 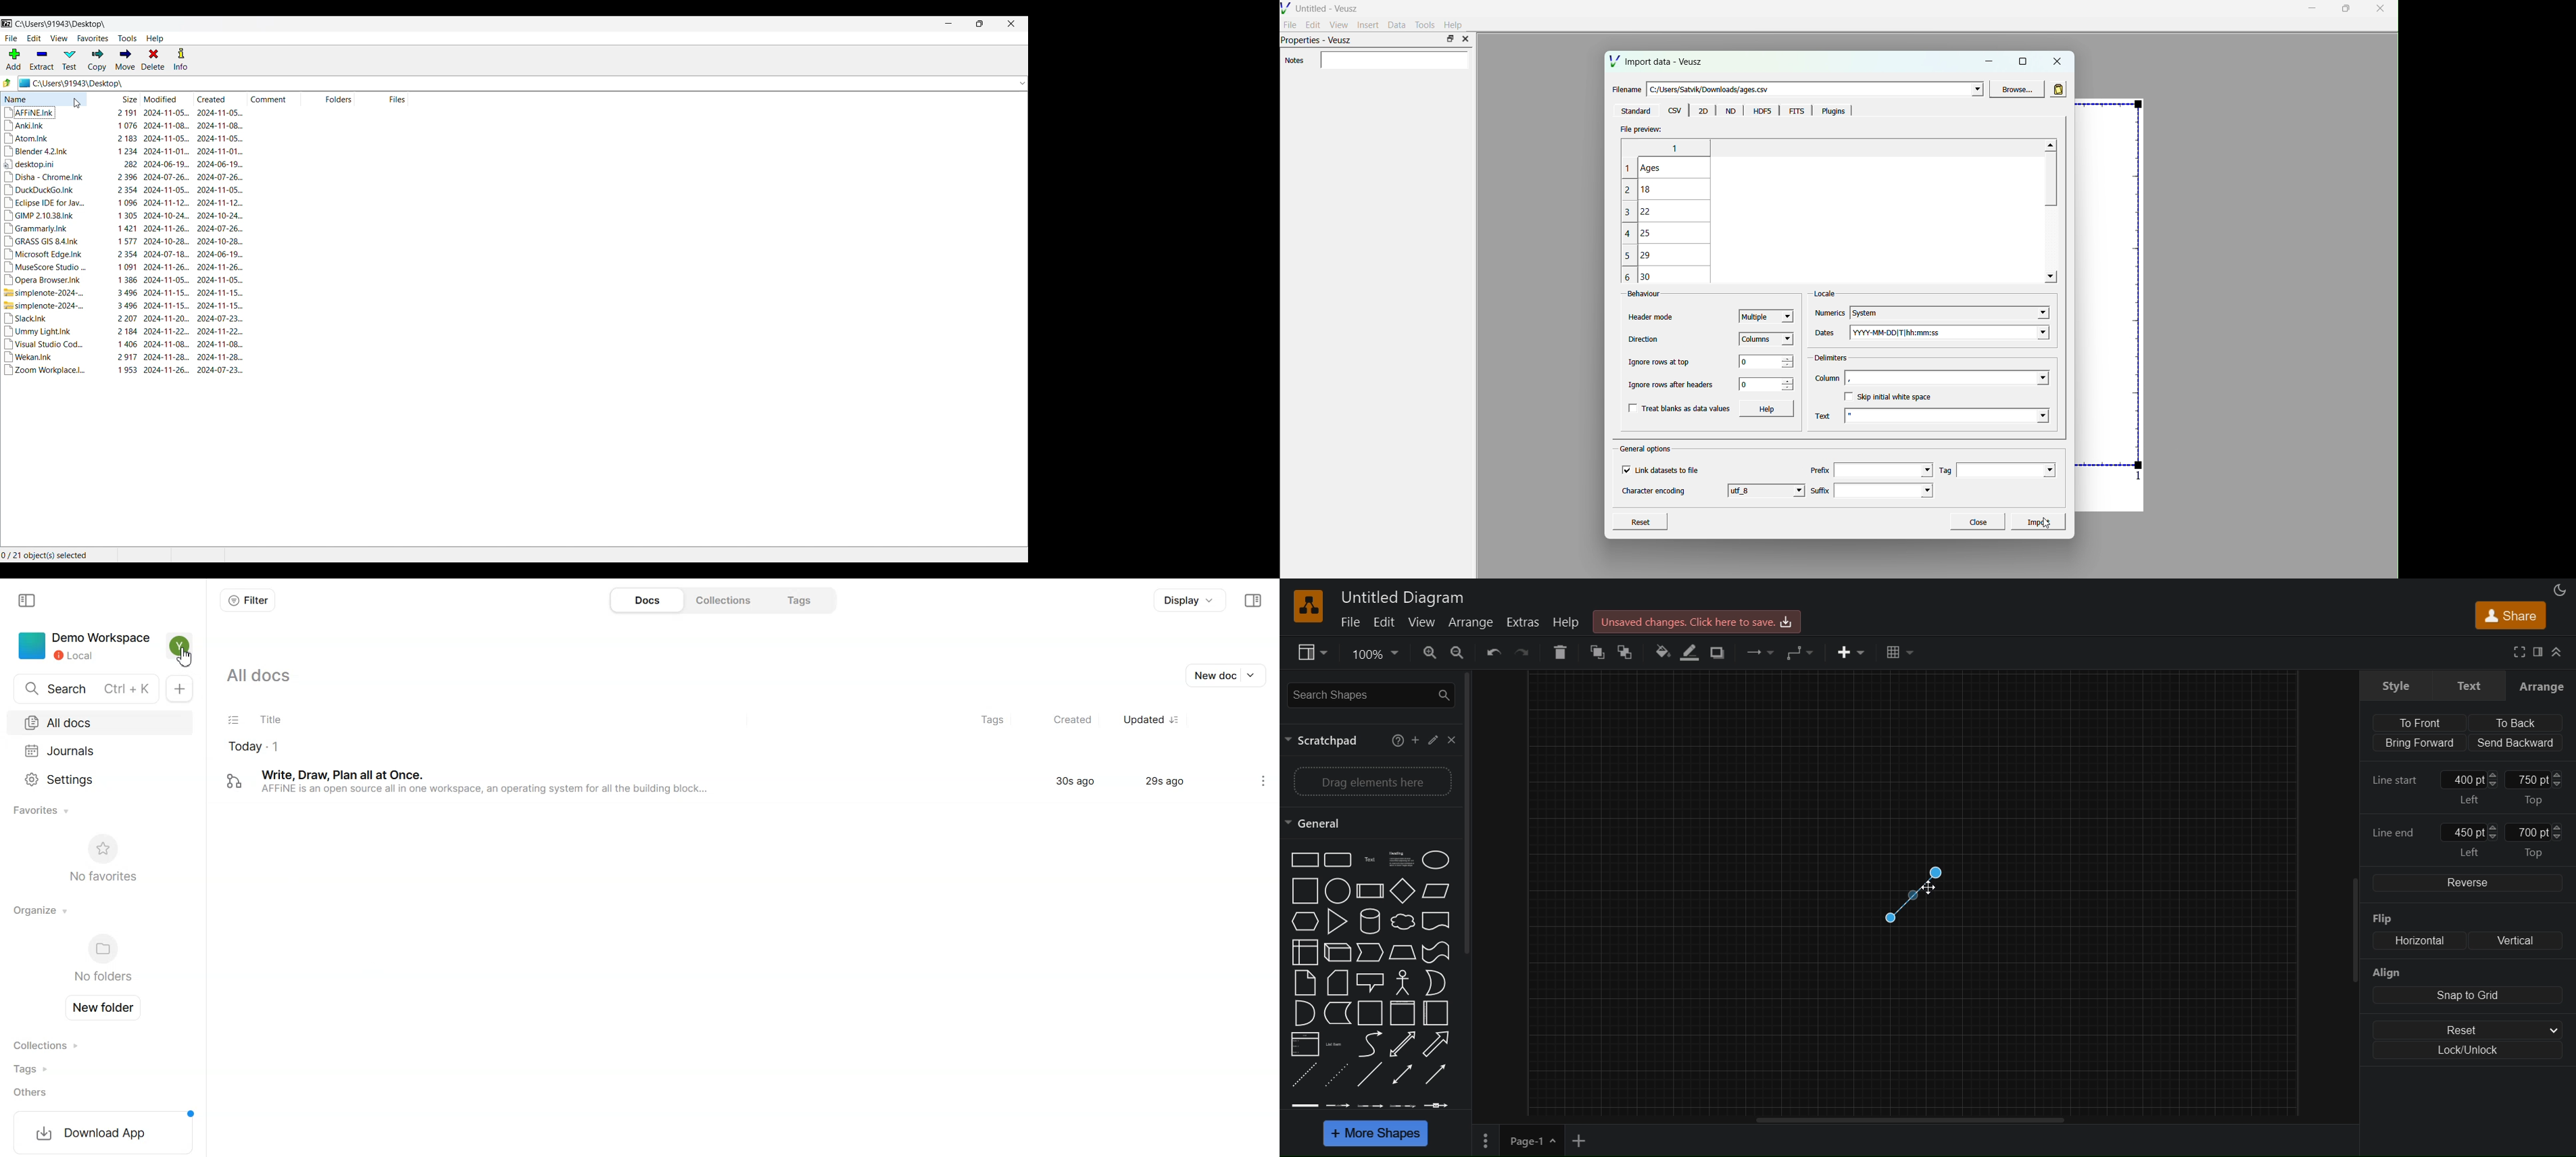 I want to click on more shapes, so click(x=1379, y=1134).